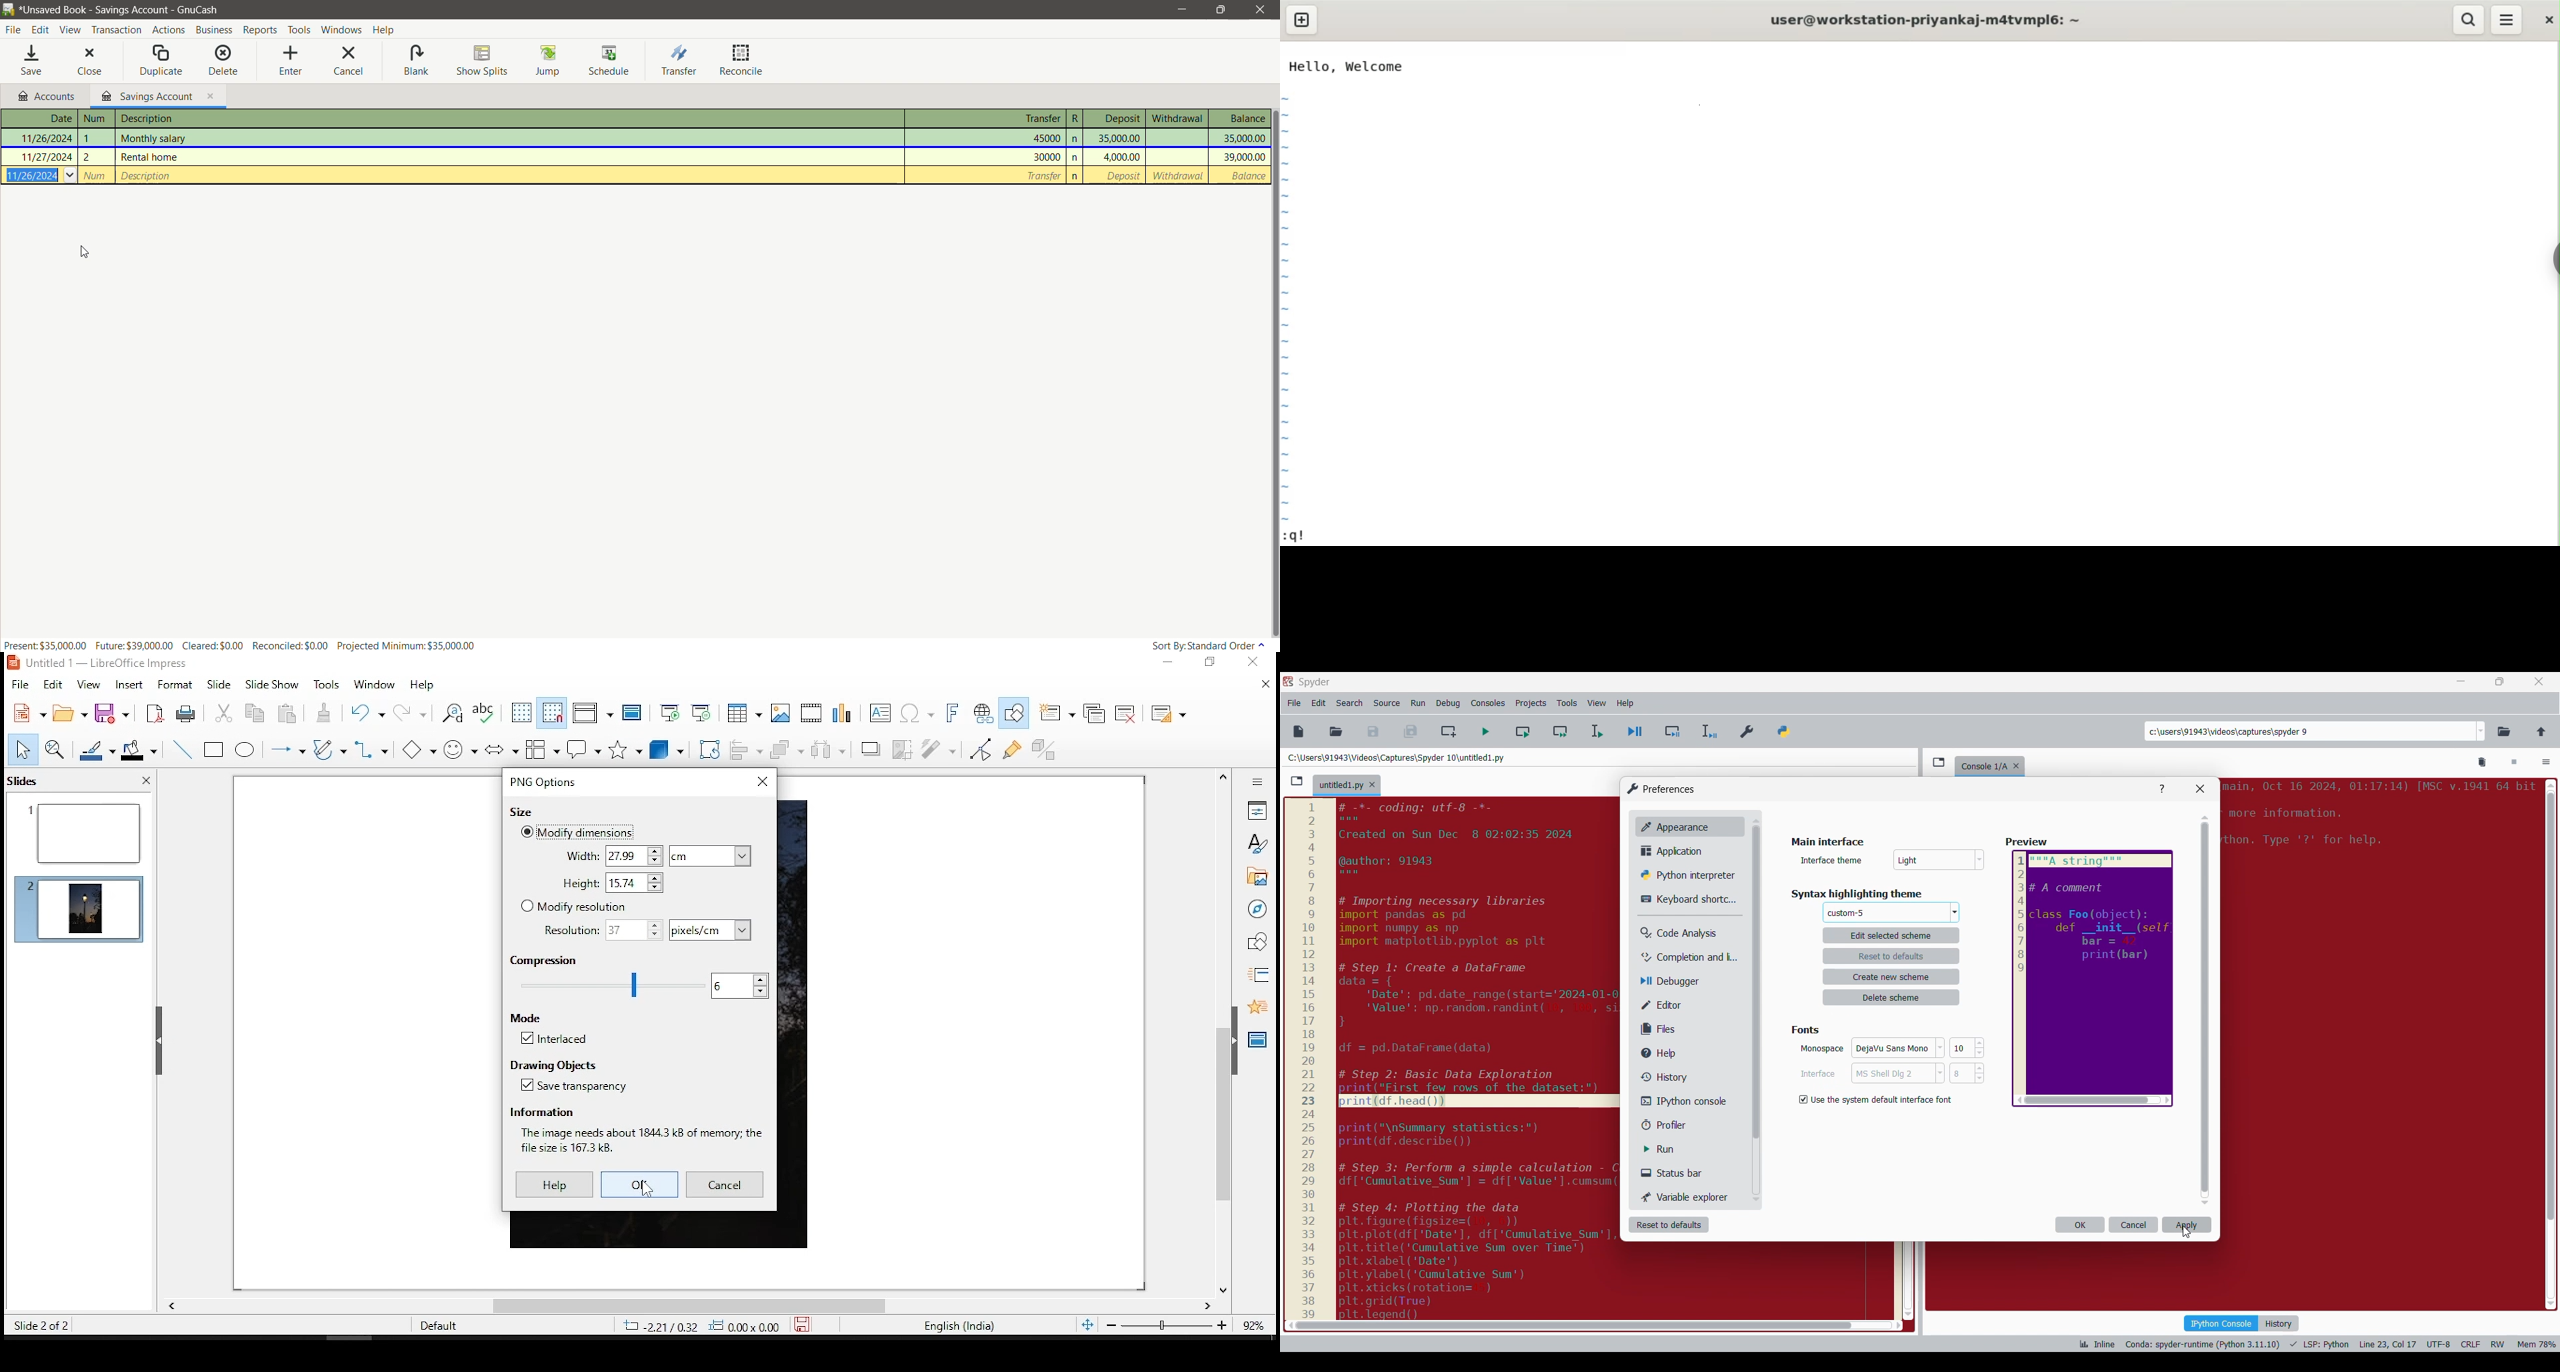  Describe the element at coordinates (47, 95) in the screenshot. I see `Accounts` at that location.